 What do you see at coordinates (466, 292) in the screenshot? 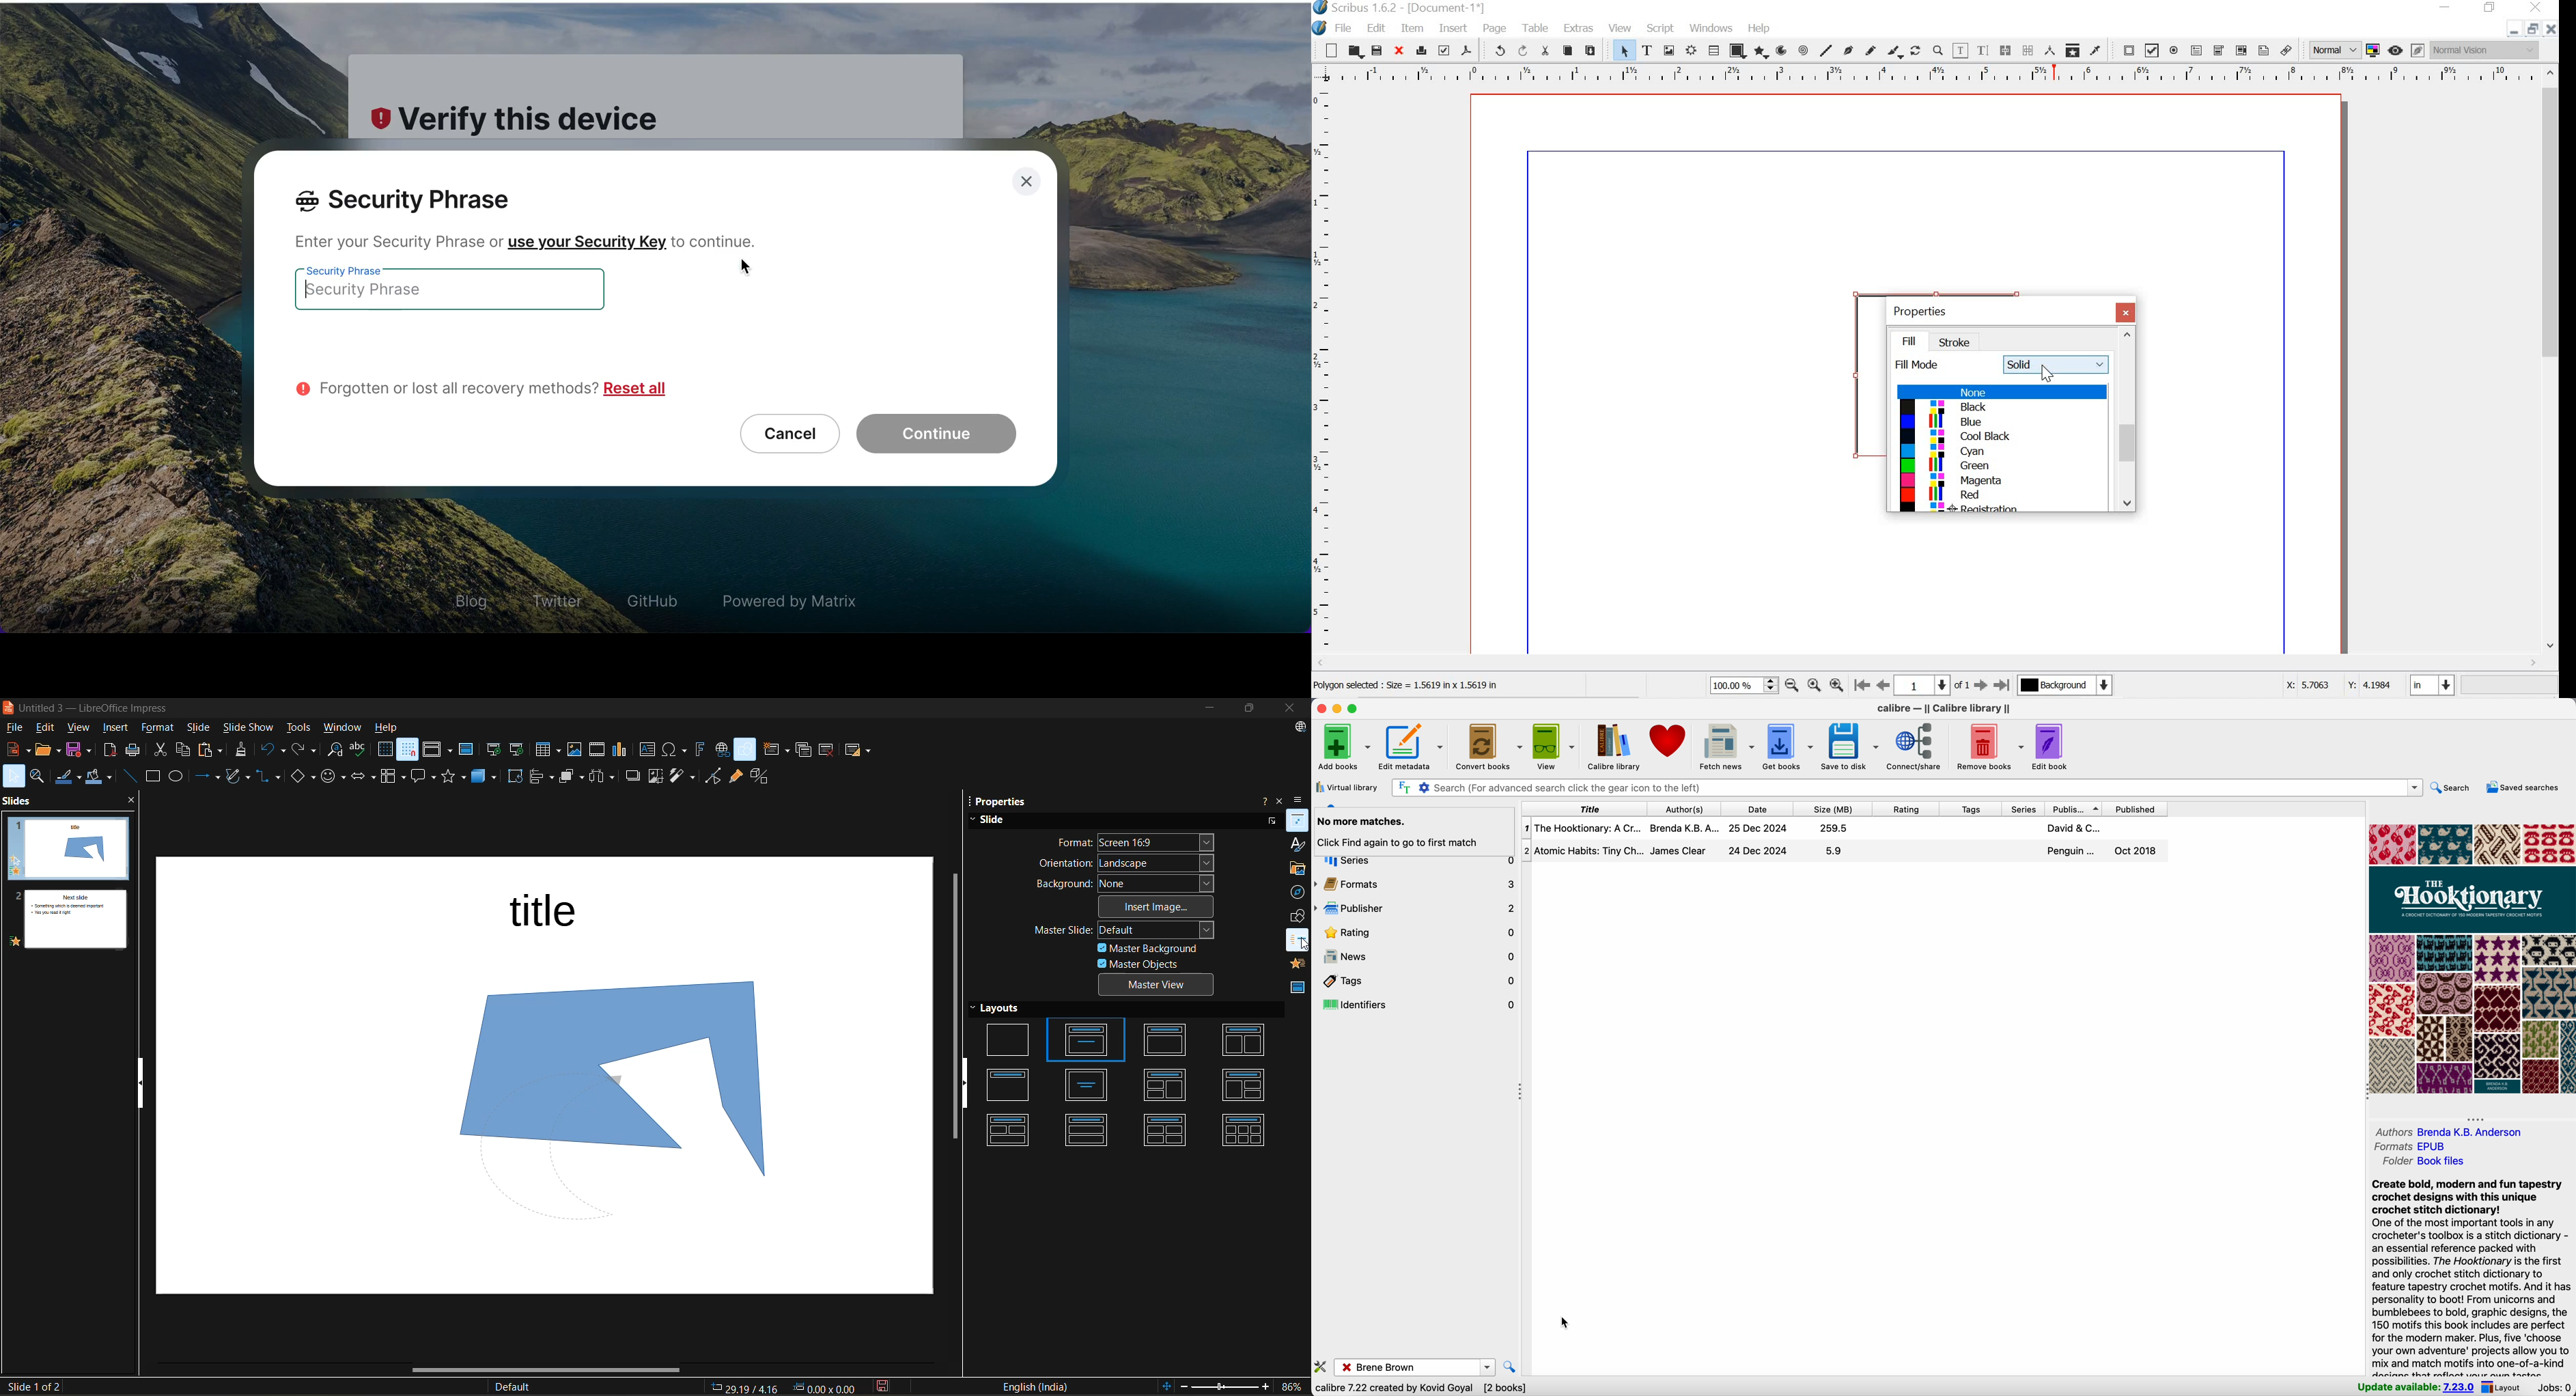
I see `security phrase` at bounding box center [466, 292].